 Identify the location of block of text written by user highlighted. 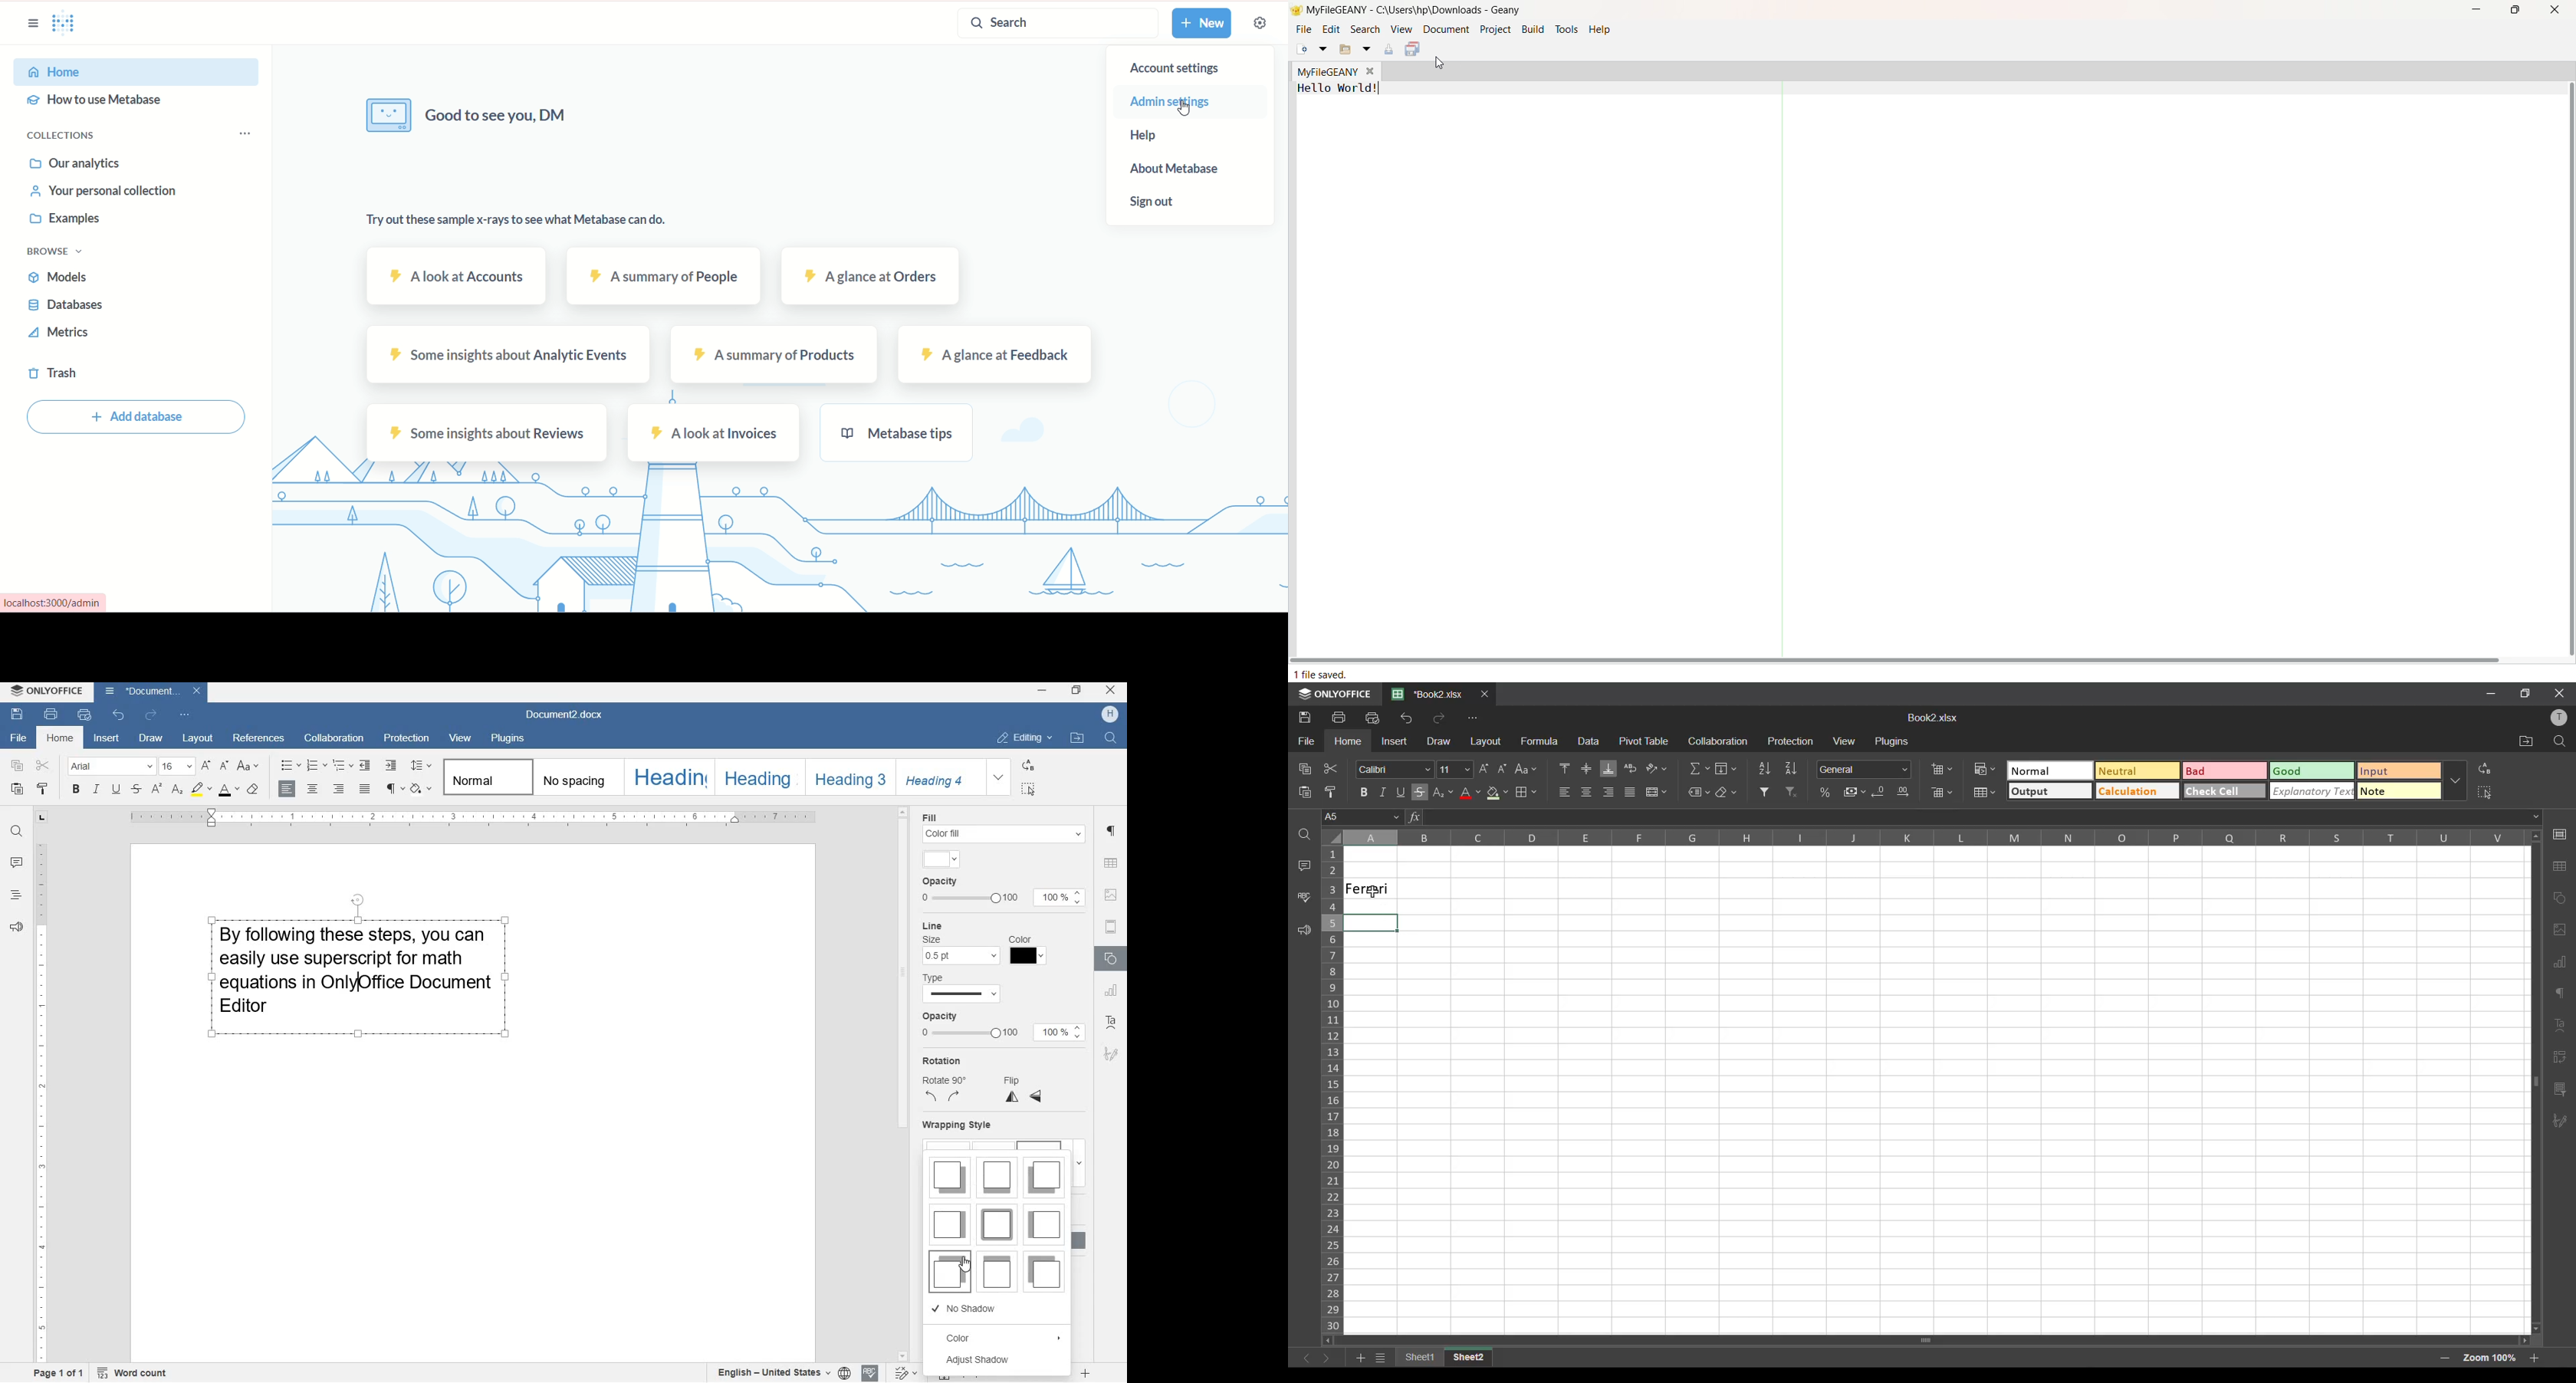
(362, 967).